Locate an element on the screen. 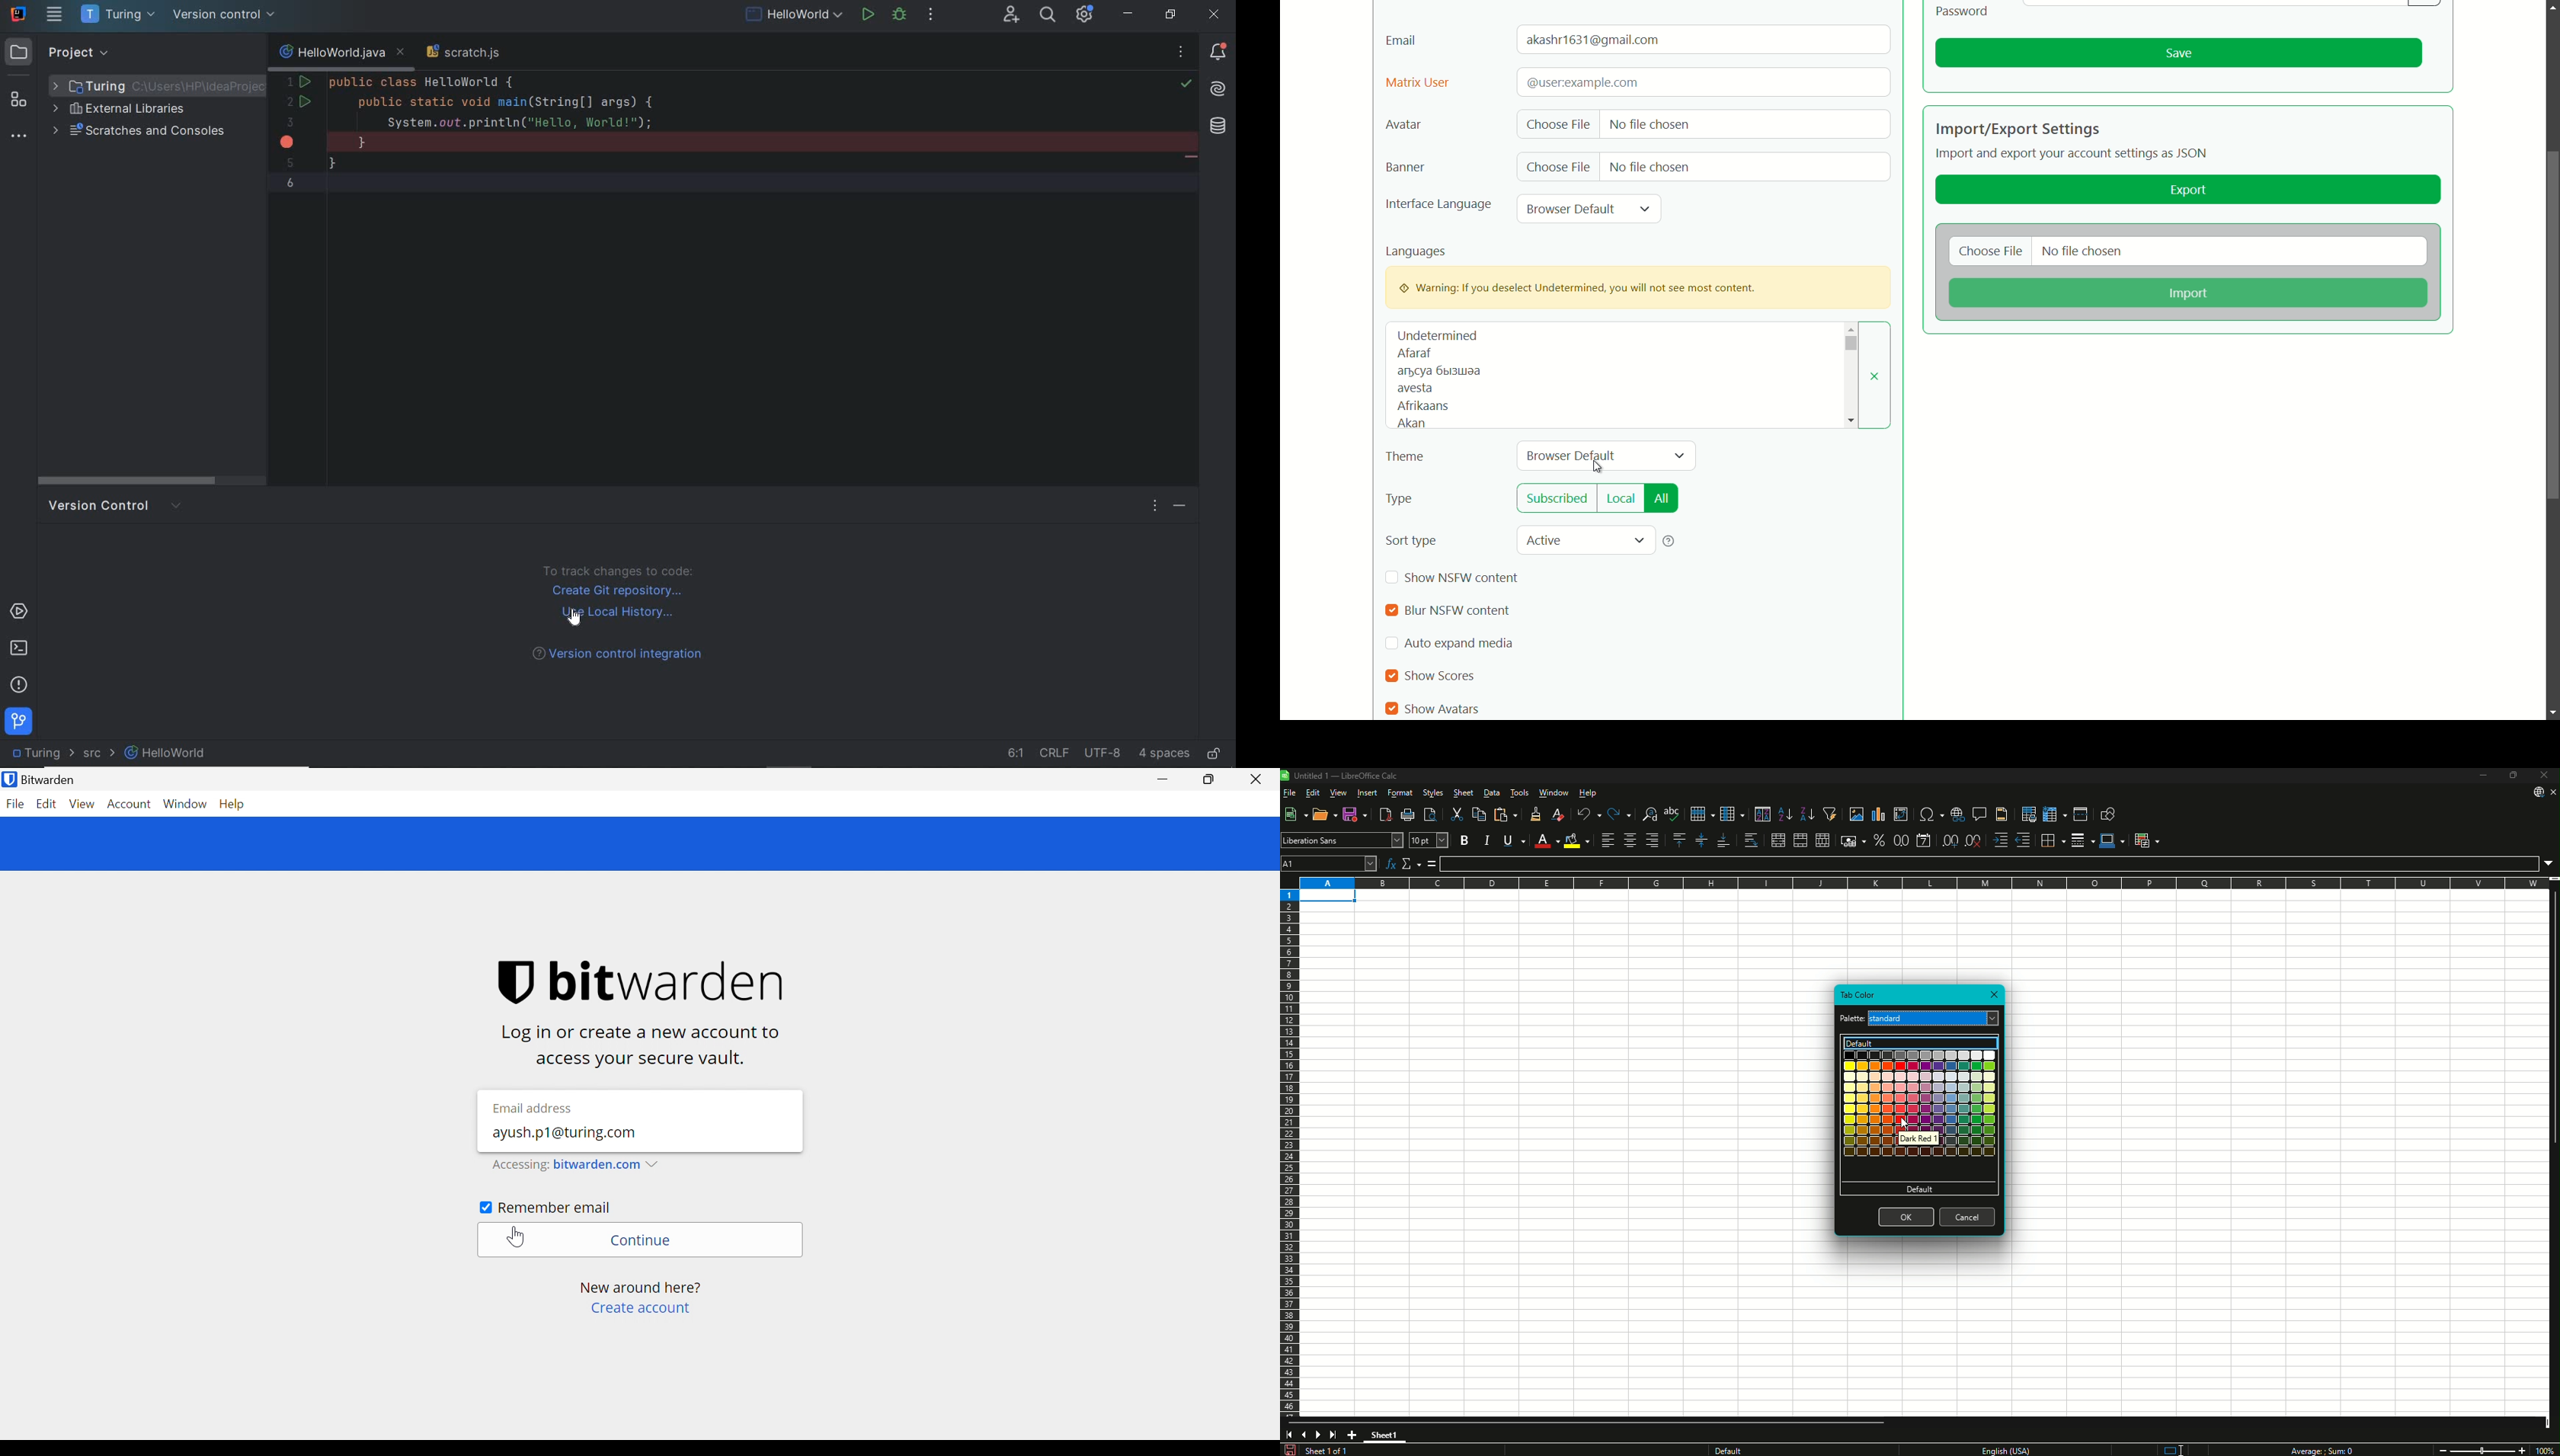 The image size is (2576, 1456). Styles is located at coordinates (1434, 792).